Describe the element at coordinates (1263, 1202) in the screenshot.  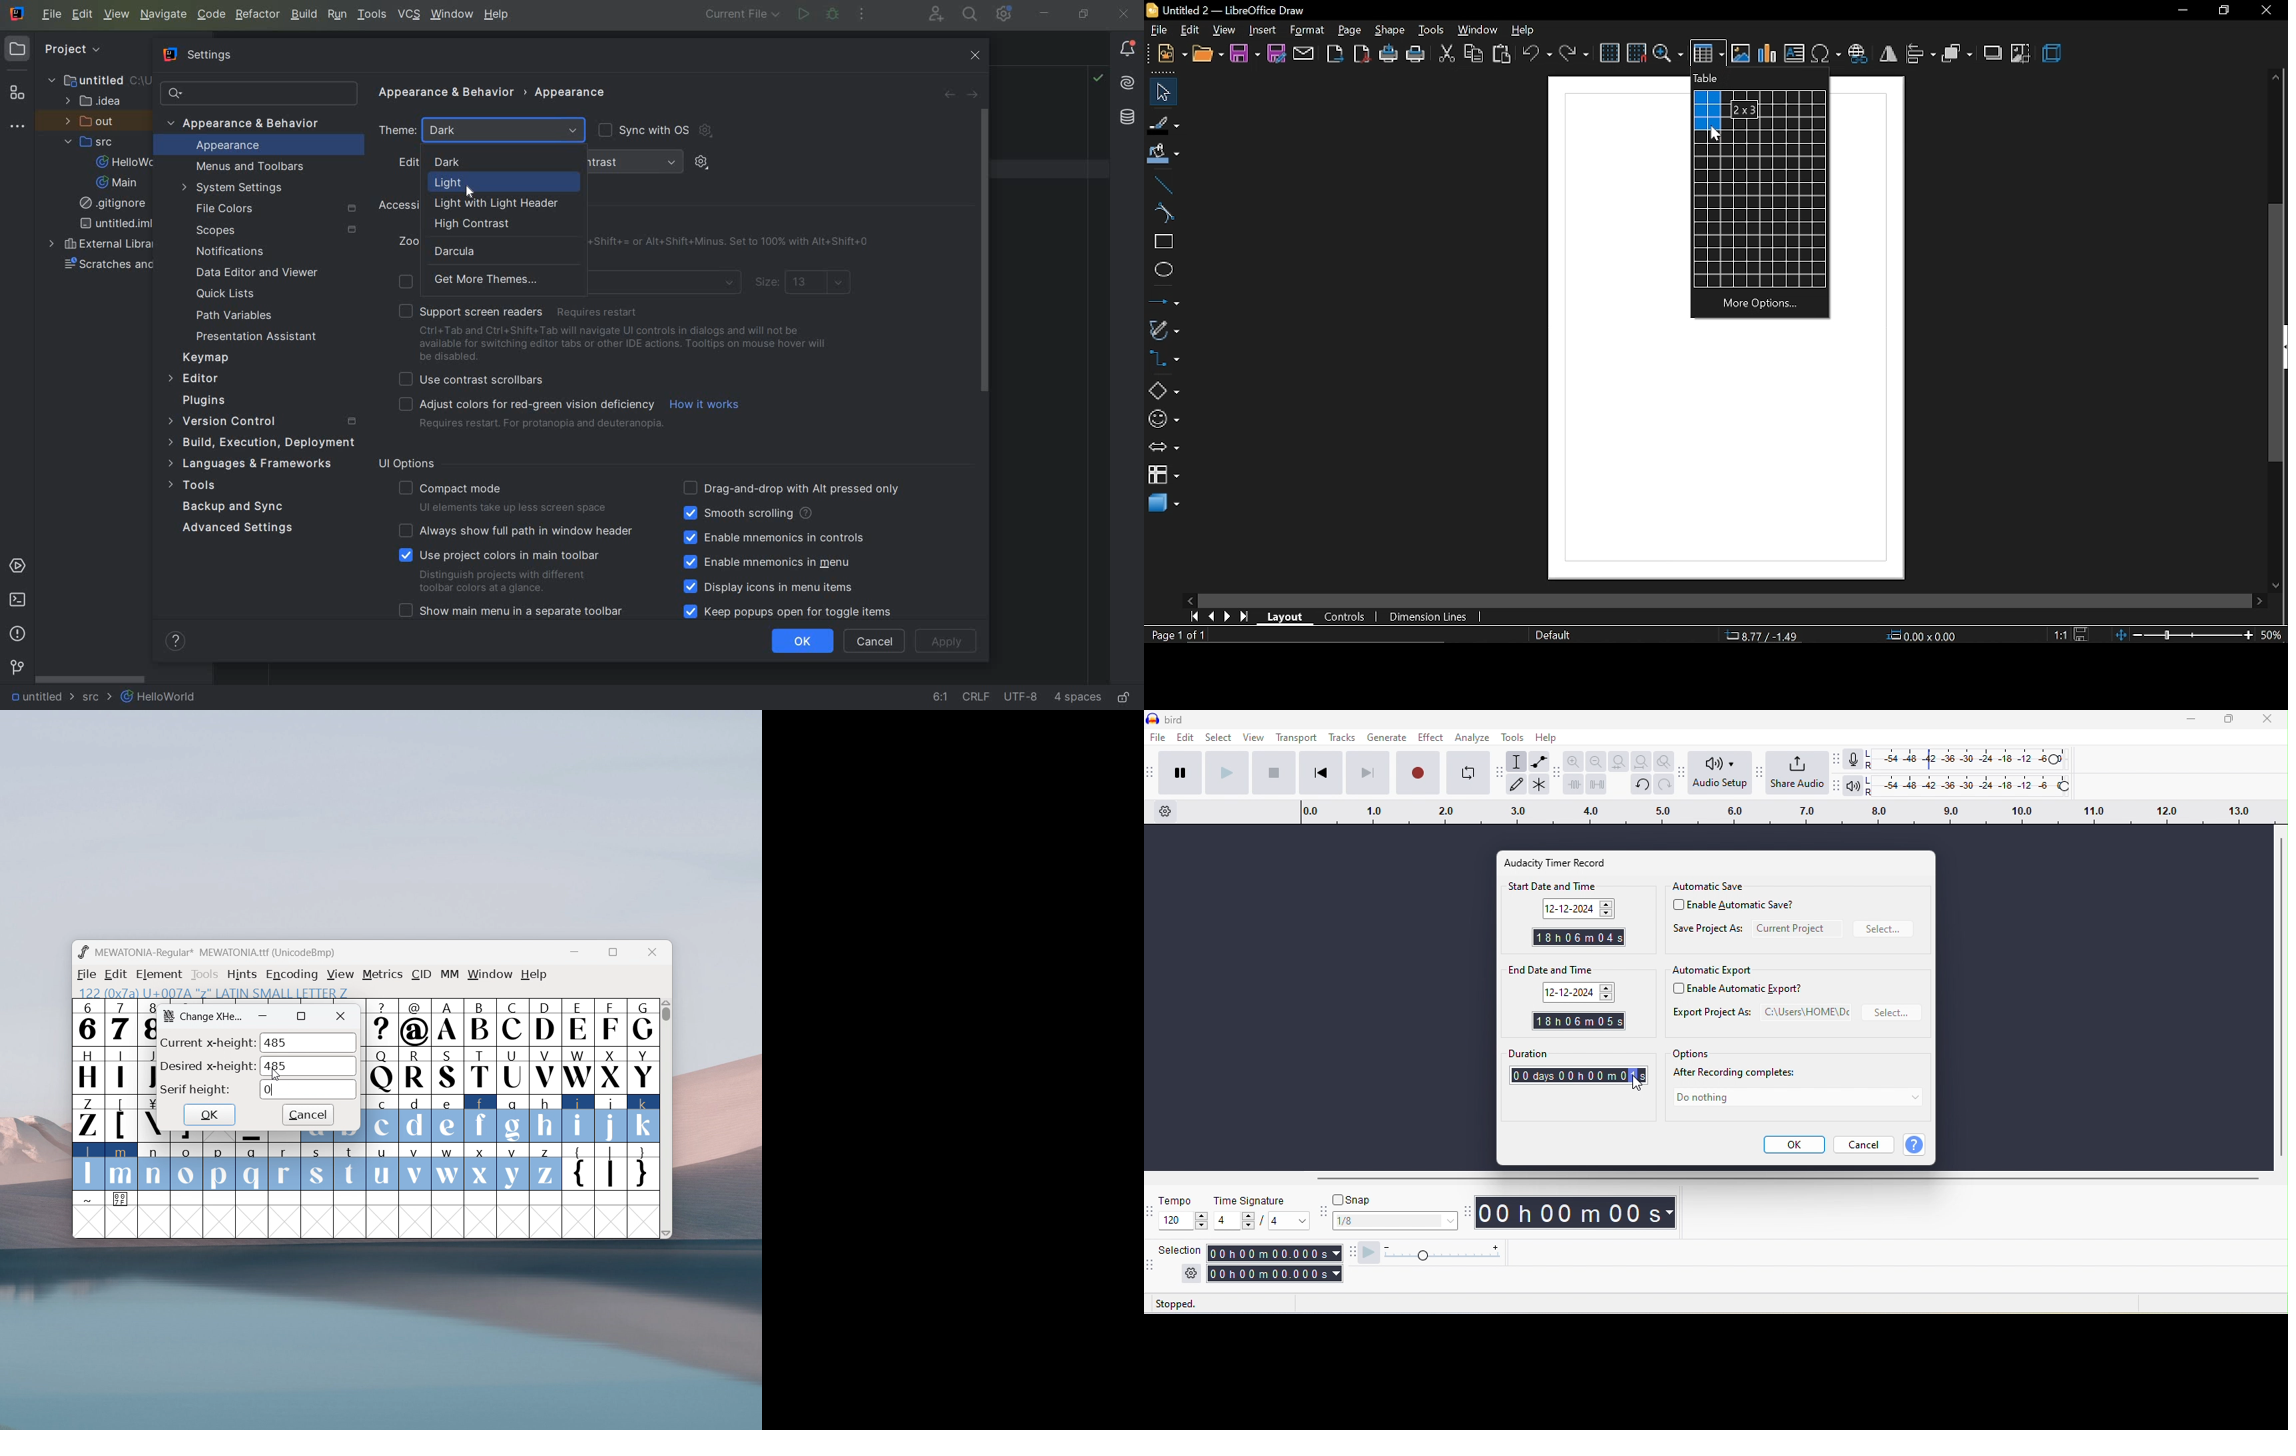
I see `time signature` at that location.